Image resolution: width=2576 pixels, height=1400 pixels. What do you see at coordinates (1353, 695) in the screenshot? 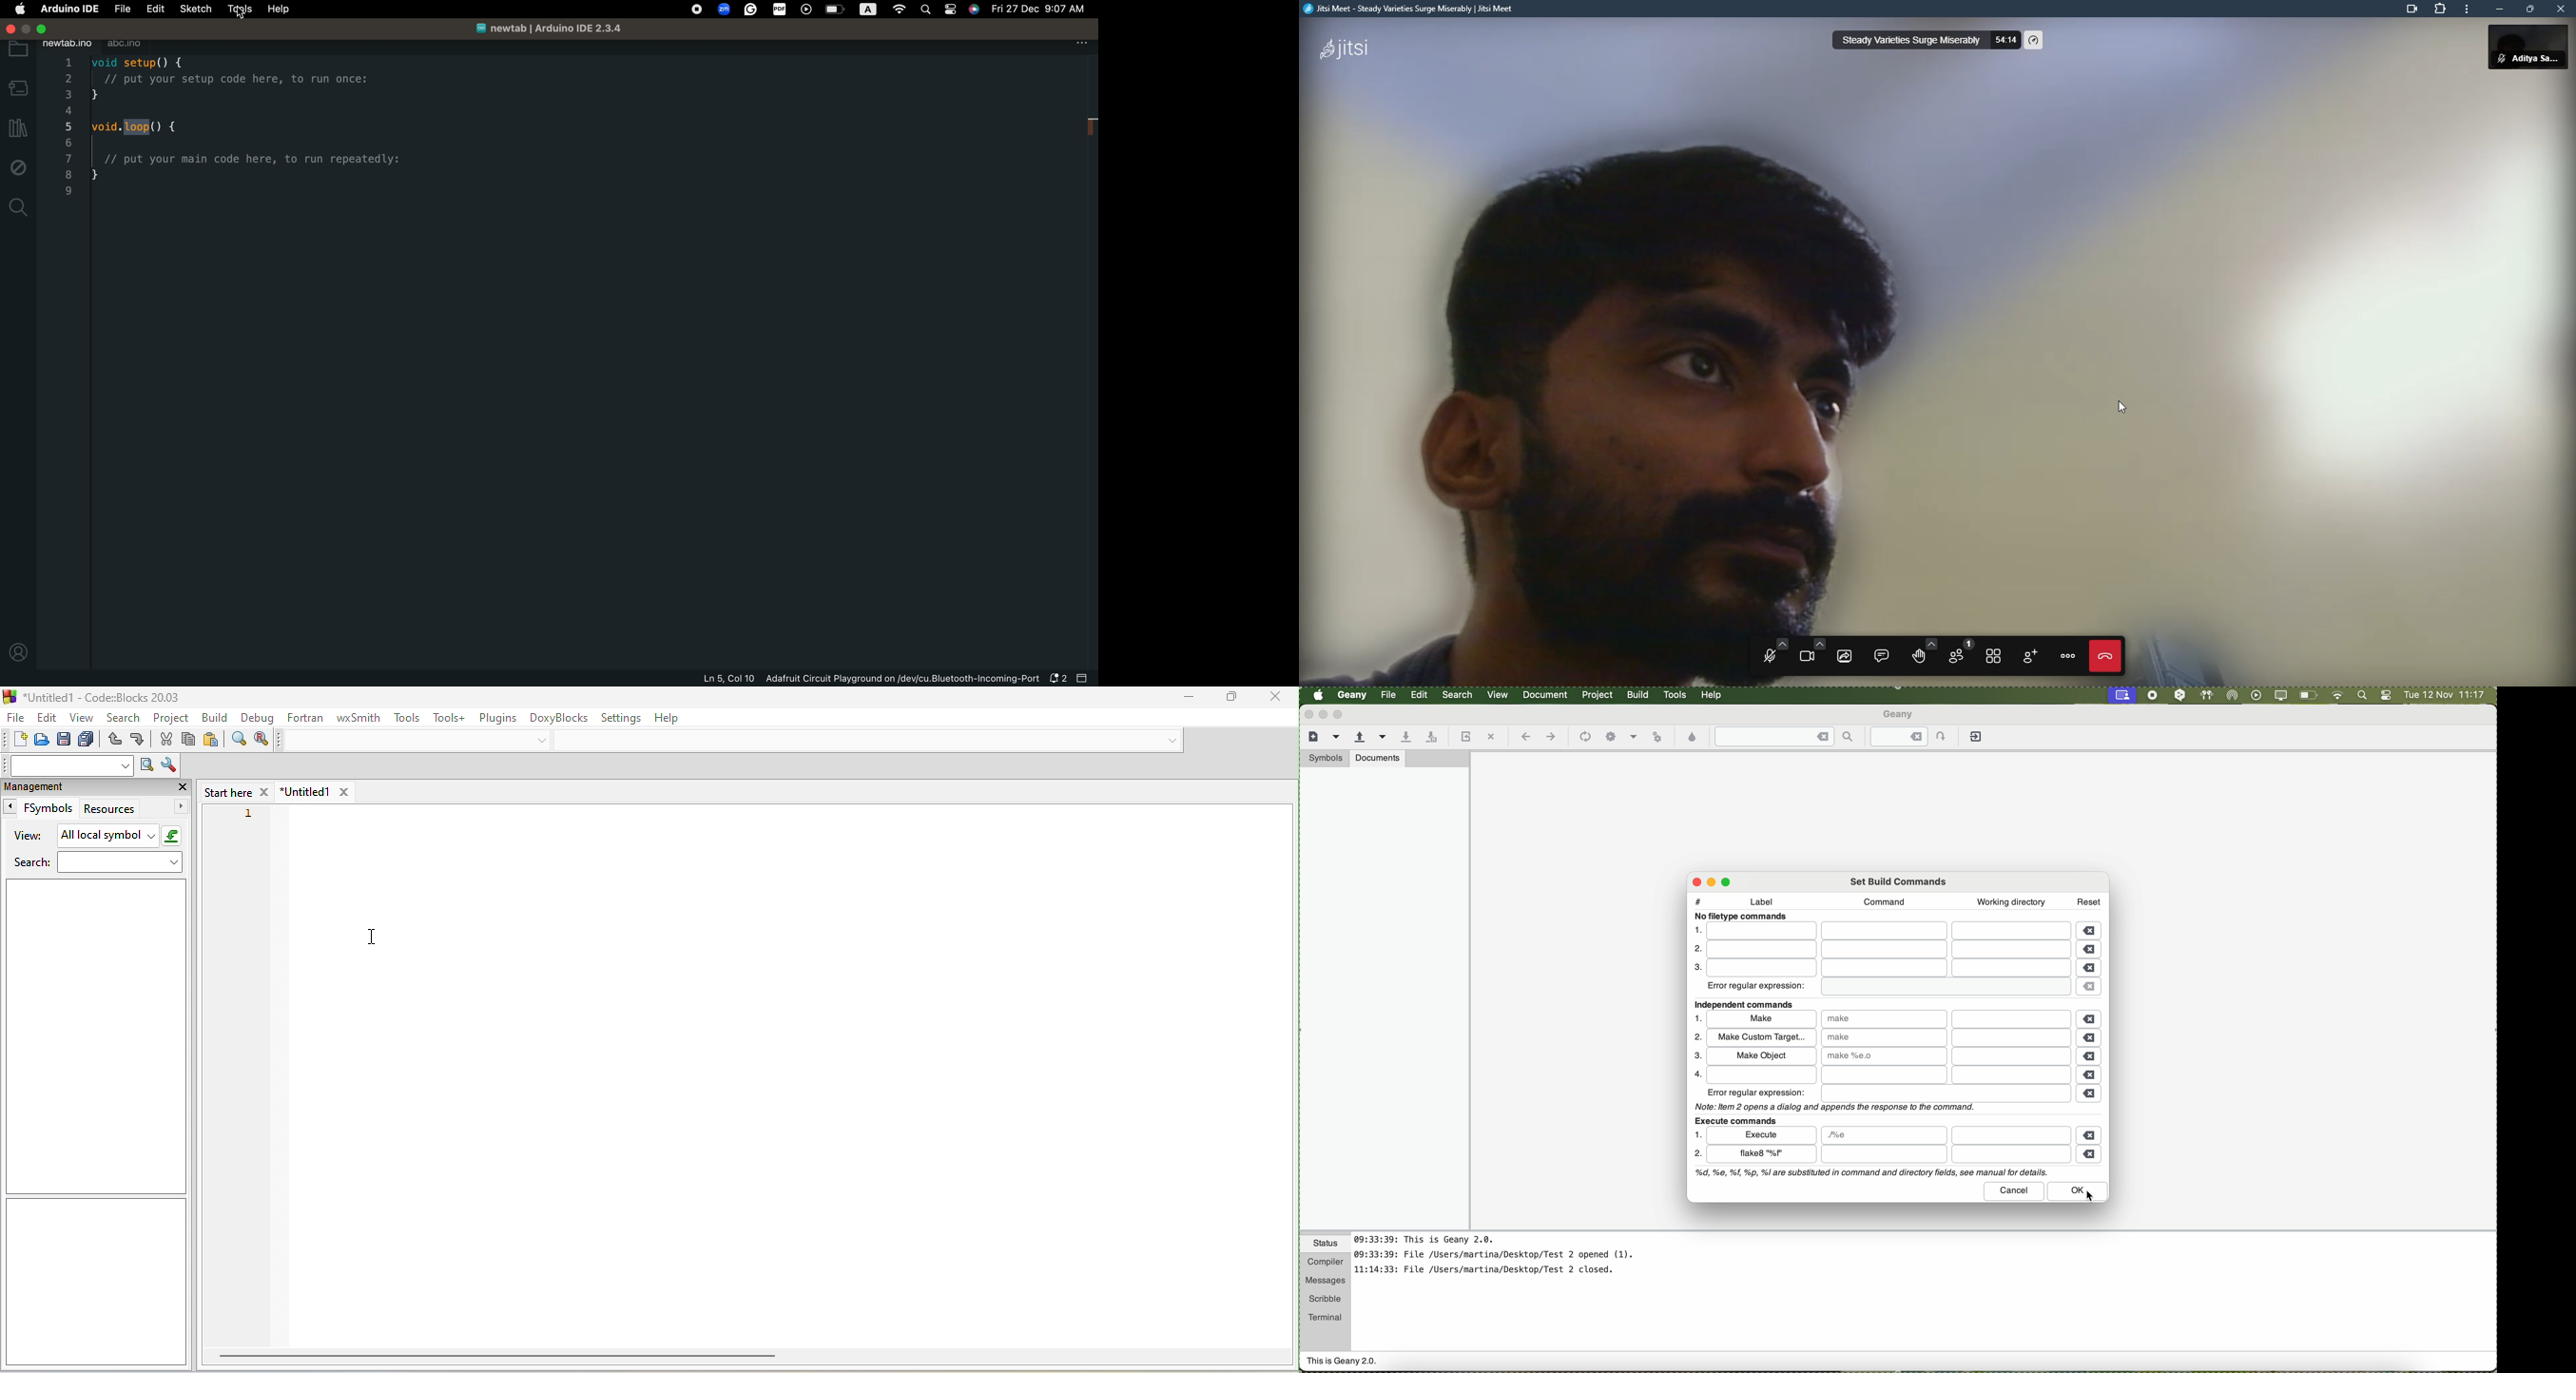
I see `Geany` at bounding box center [1353, 695].